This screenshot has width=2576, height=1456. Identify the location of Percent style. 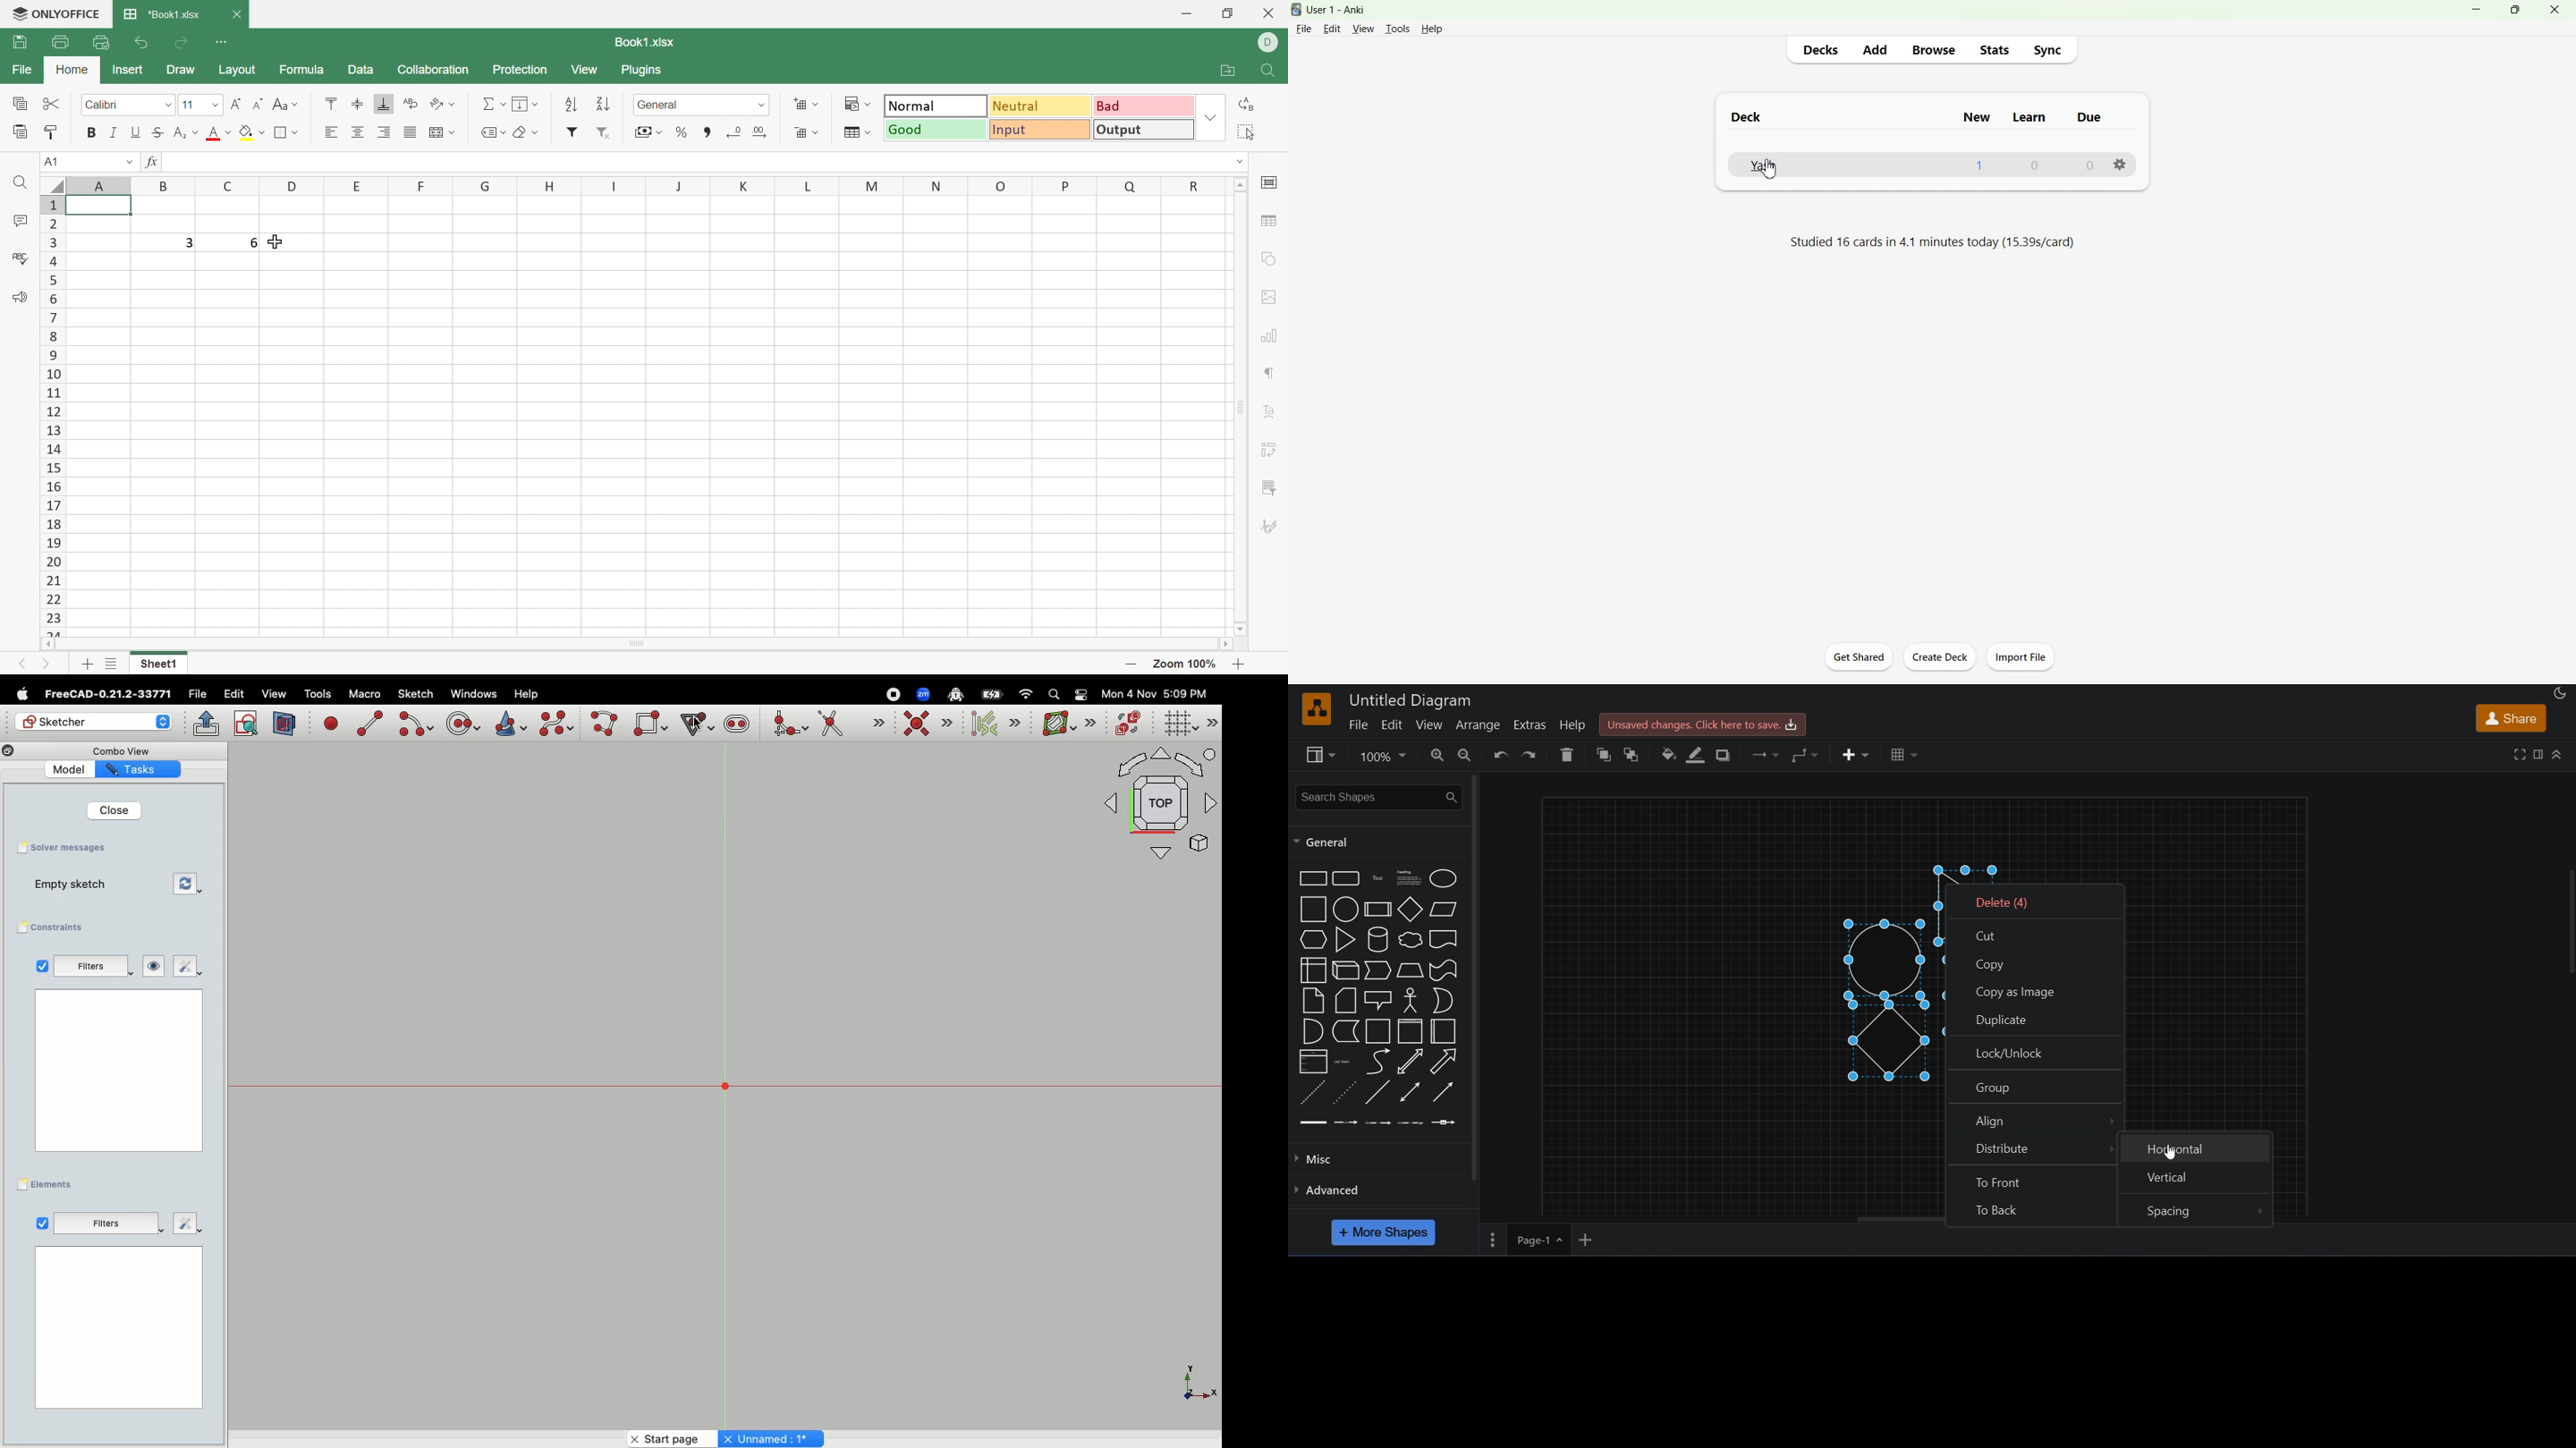
(682, 133).